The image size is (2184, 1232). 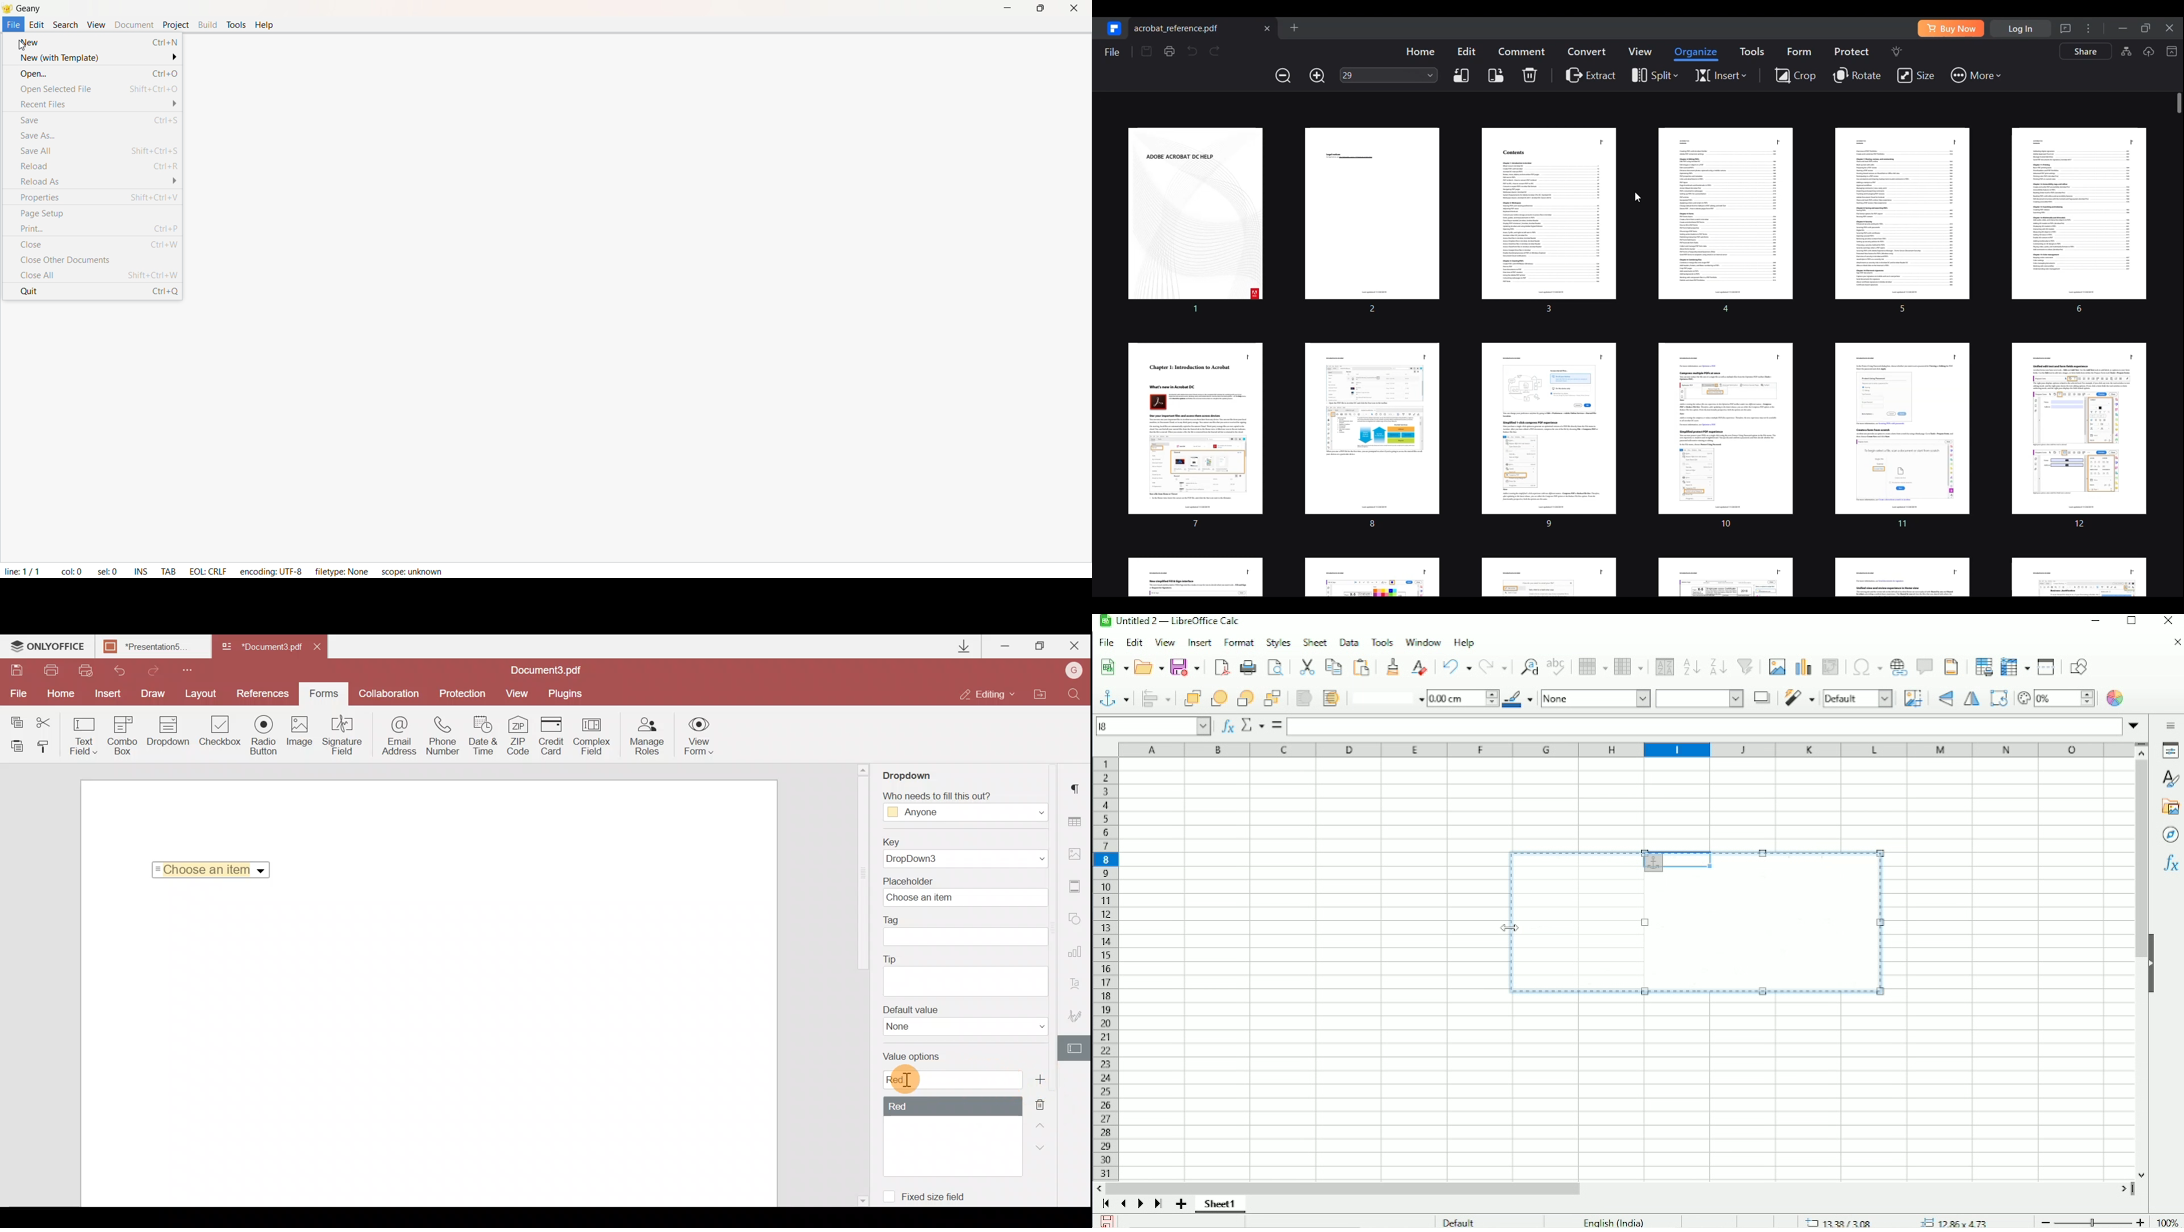 I want to click on Working area, so click(x=428, y=1048).